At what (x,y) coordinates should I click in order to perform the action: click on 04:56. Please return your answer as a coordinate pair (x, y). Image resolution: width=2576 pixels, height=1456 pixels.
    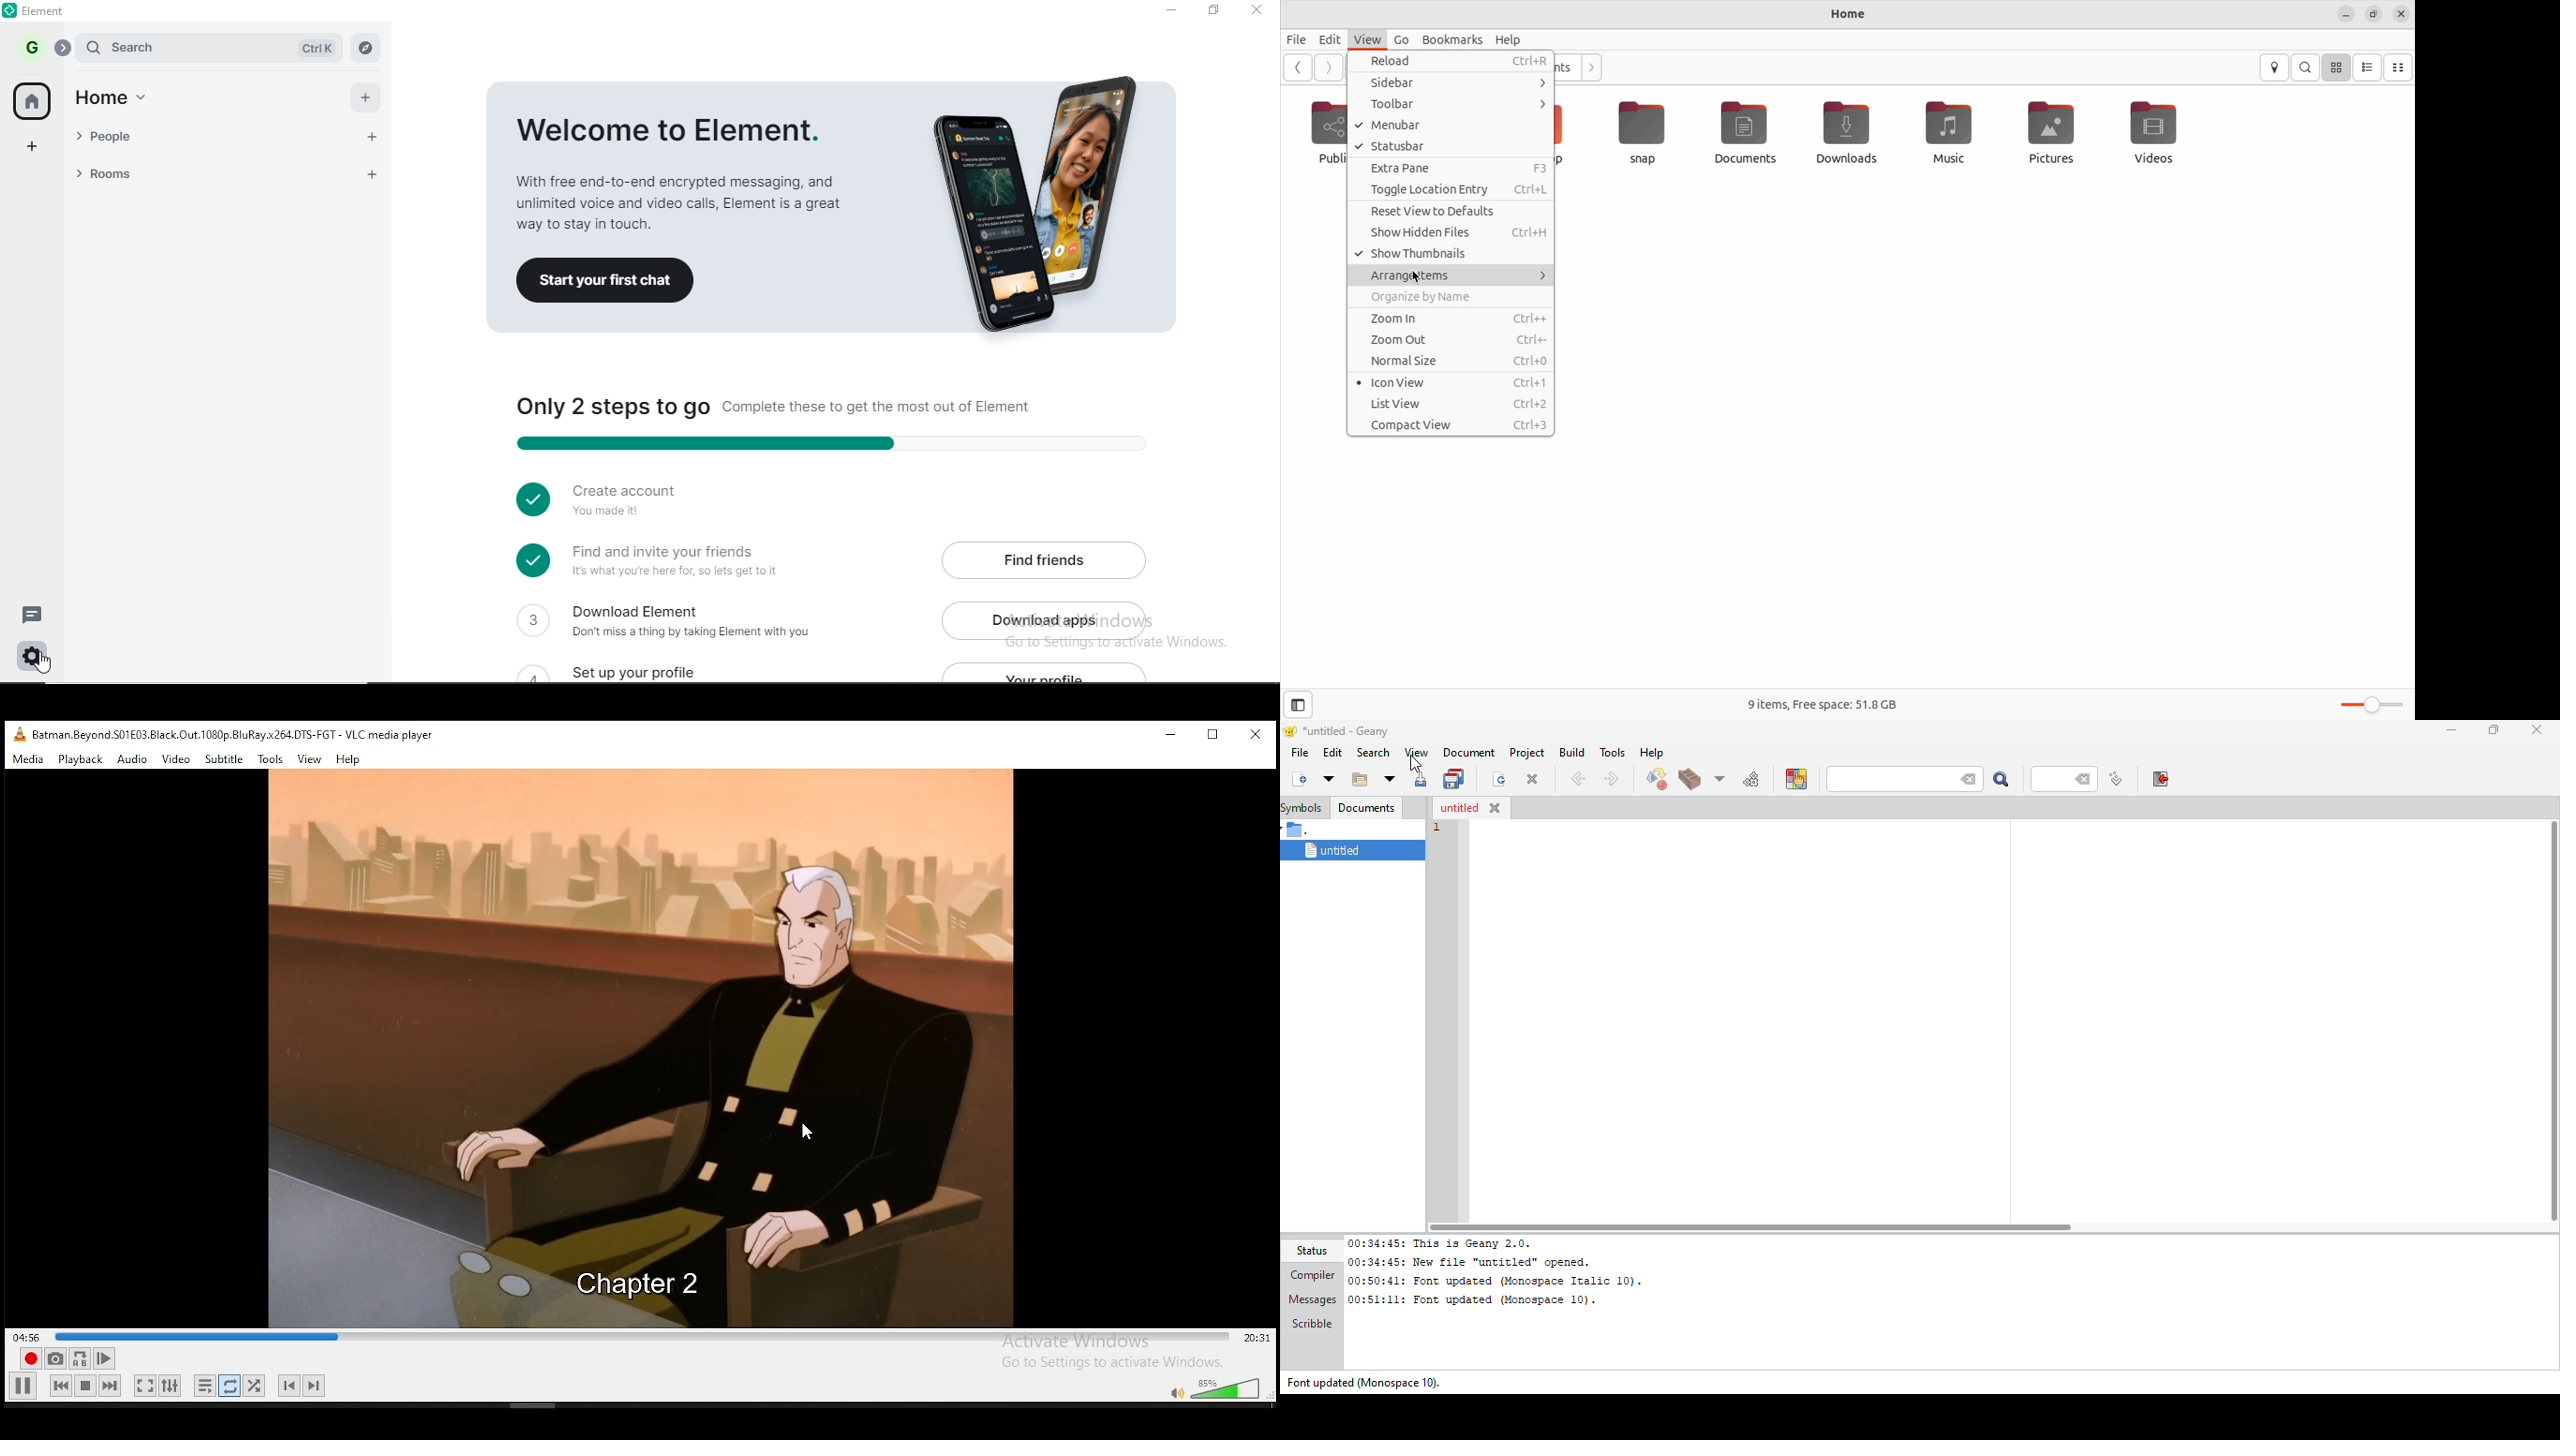
    Looking at the image, I should click on (24, 1336).